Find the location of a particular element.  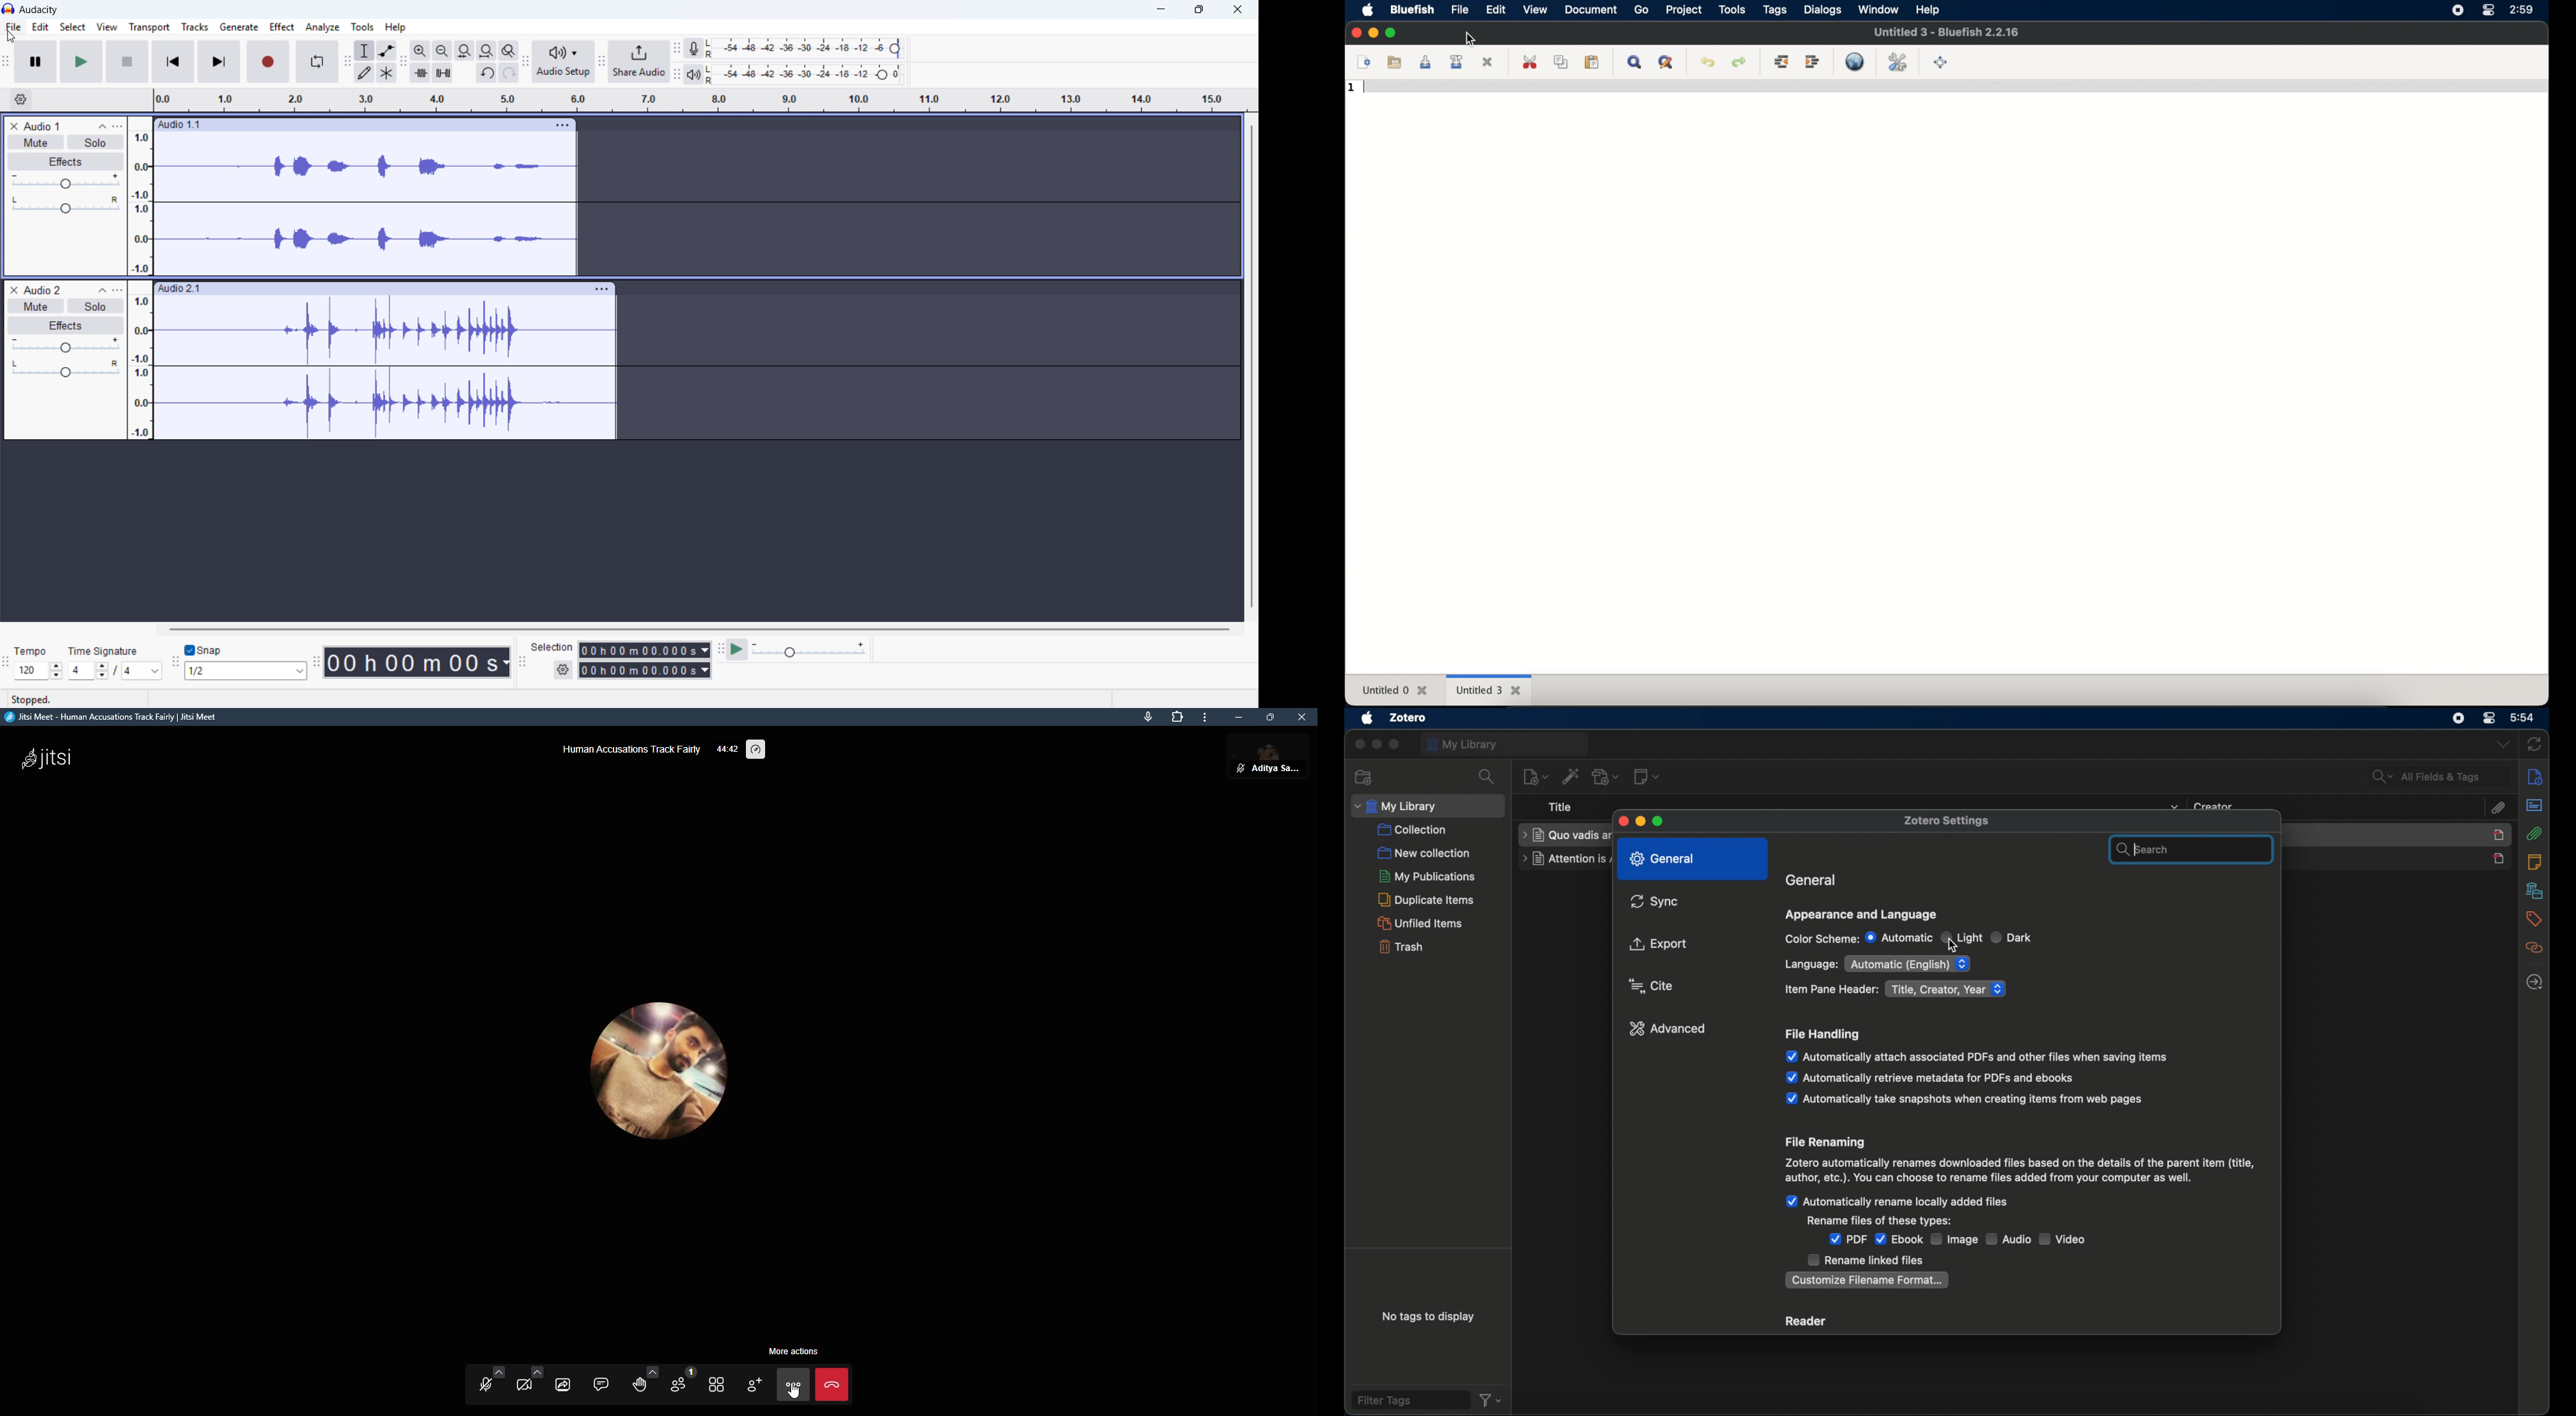

open file is located at coordinates (1394, 62).